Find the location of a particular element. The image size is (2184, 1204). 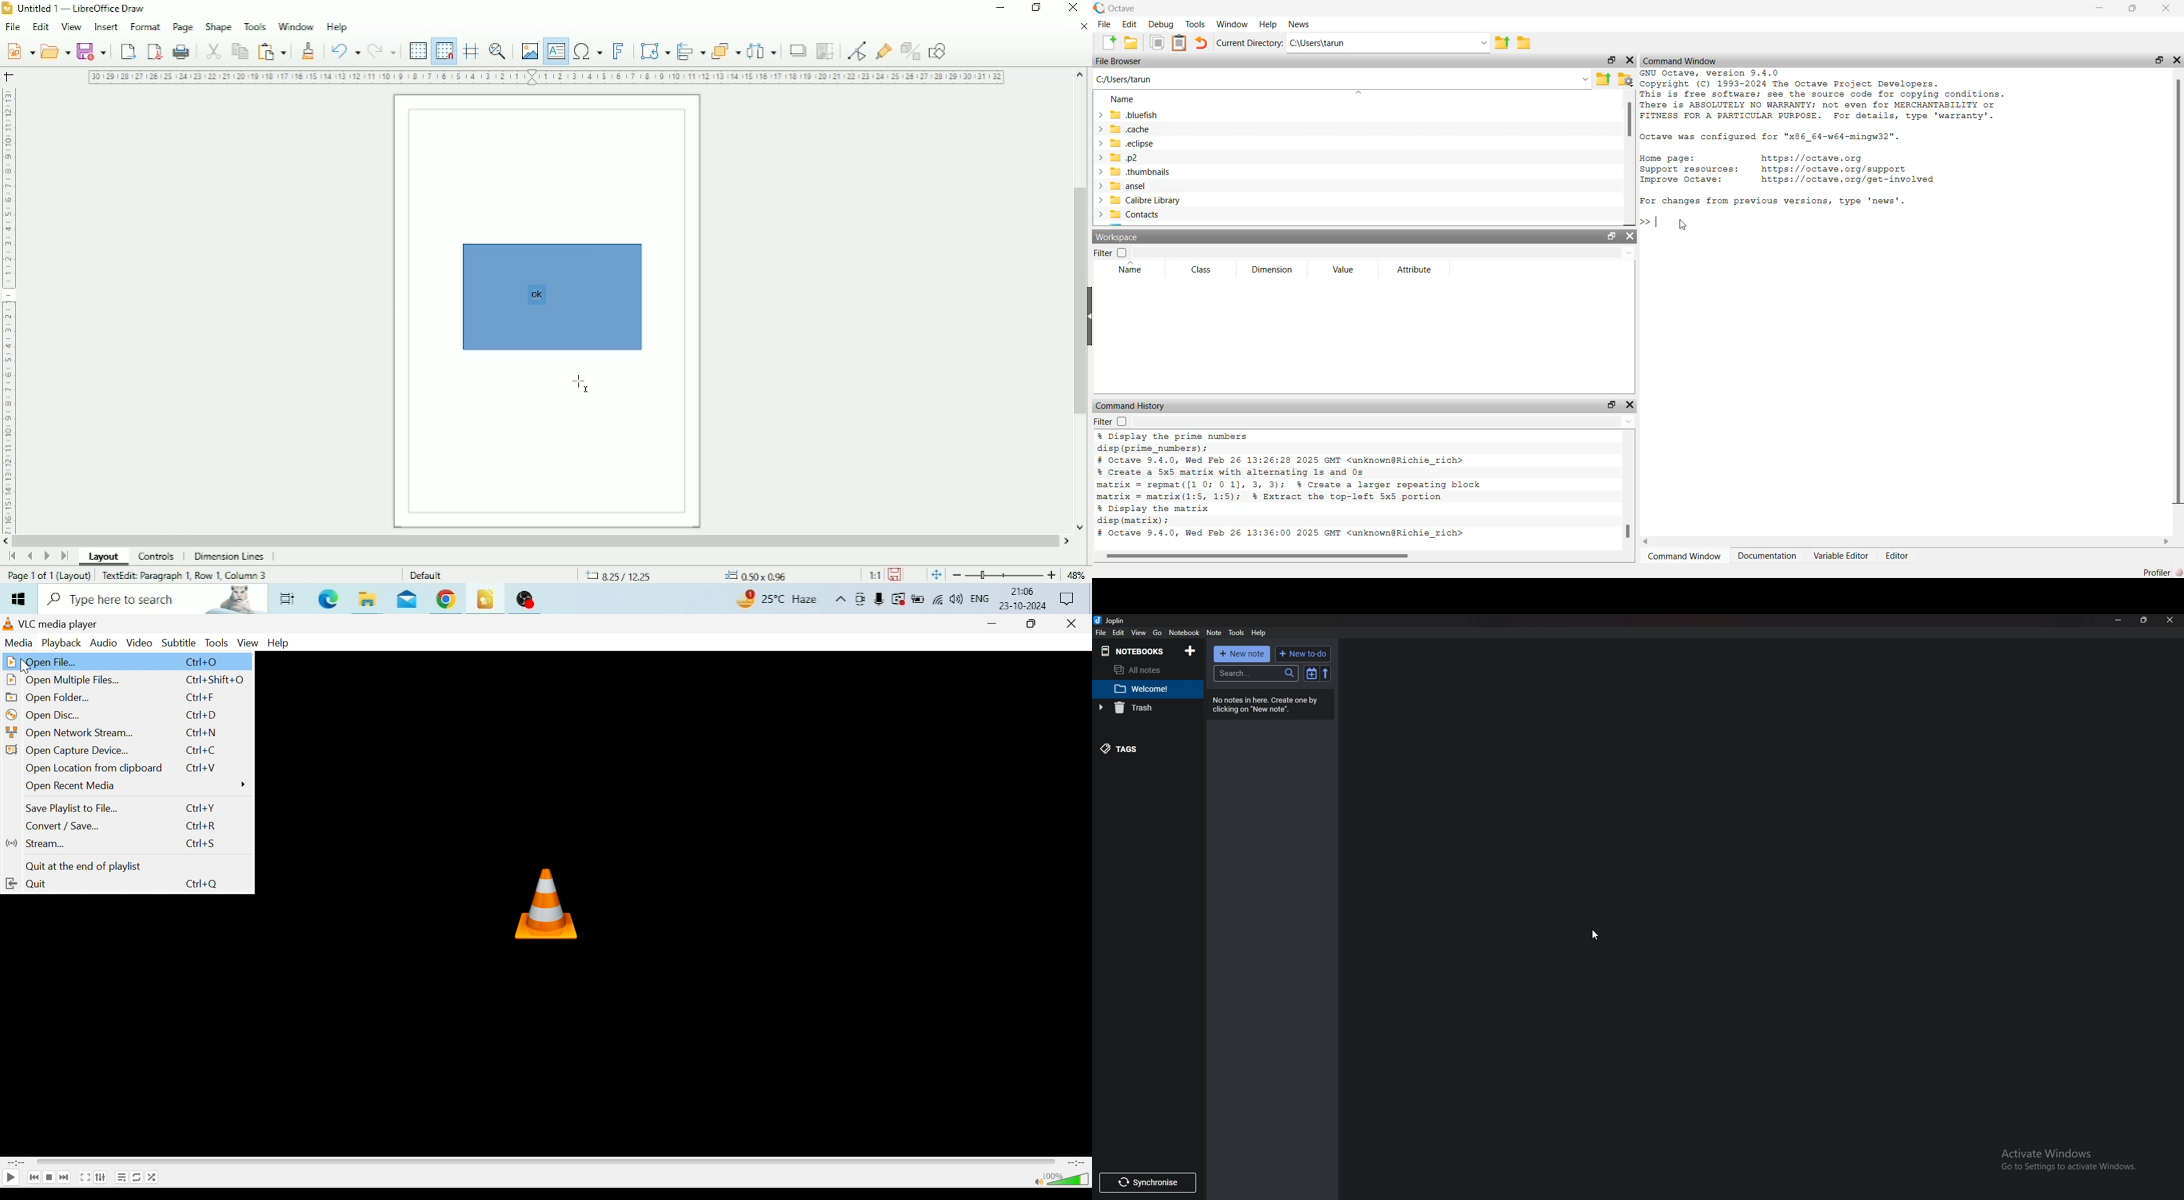

Start Time is located at coordinates (15, 1165).